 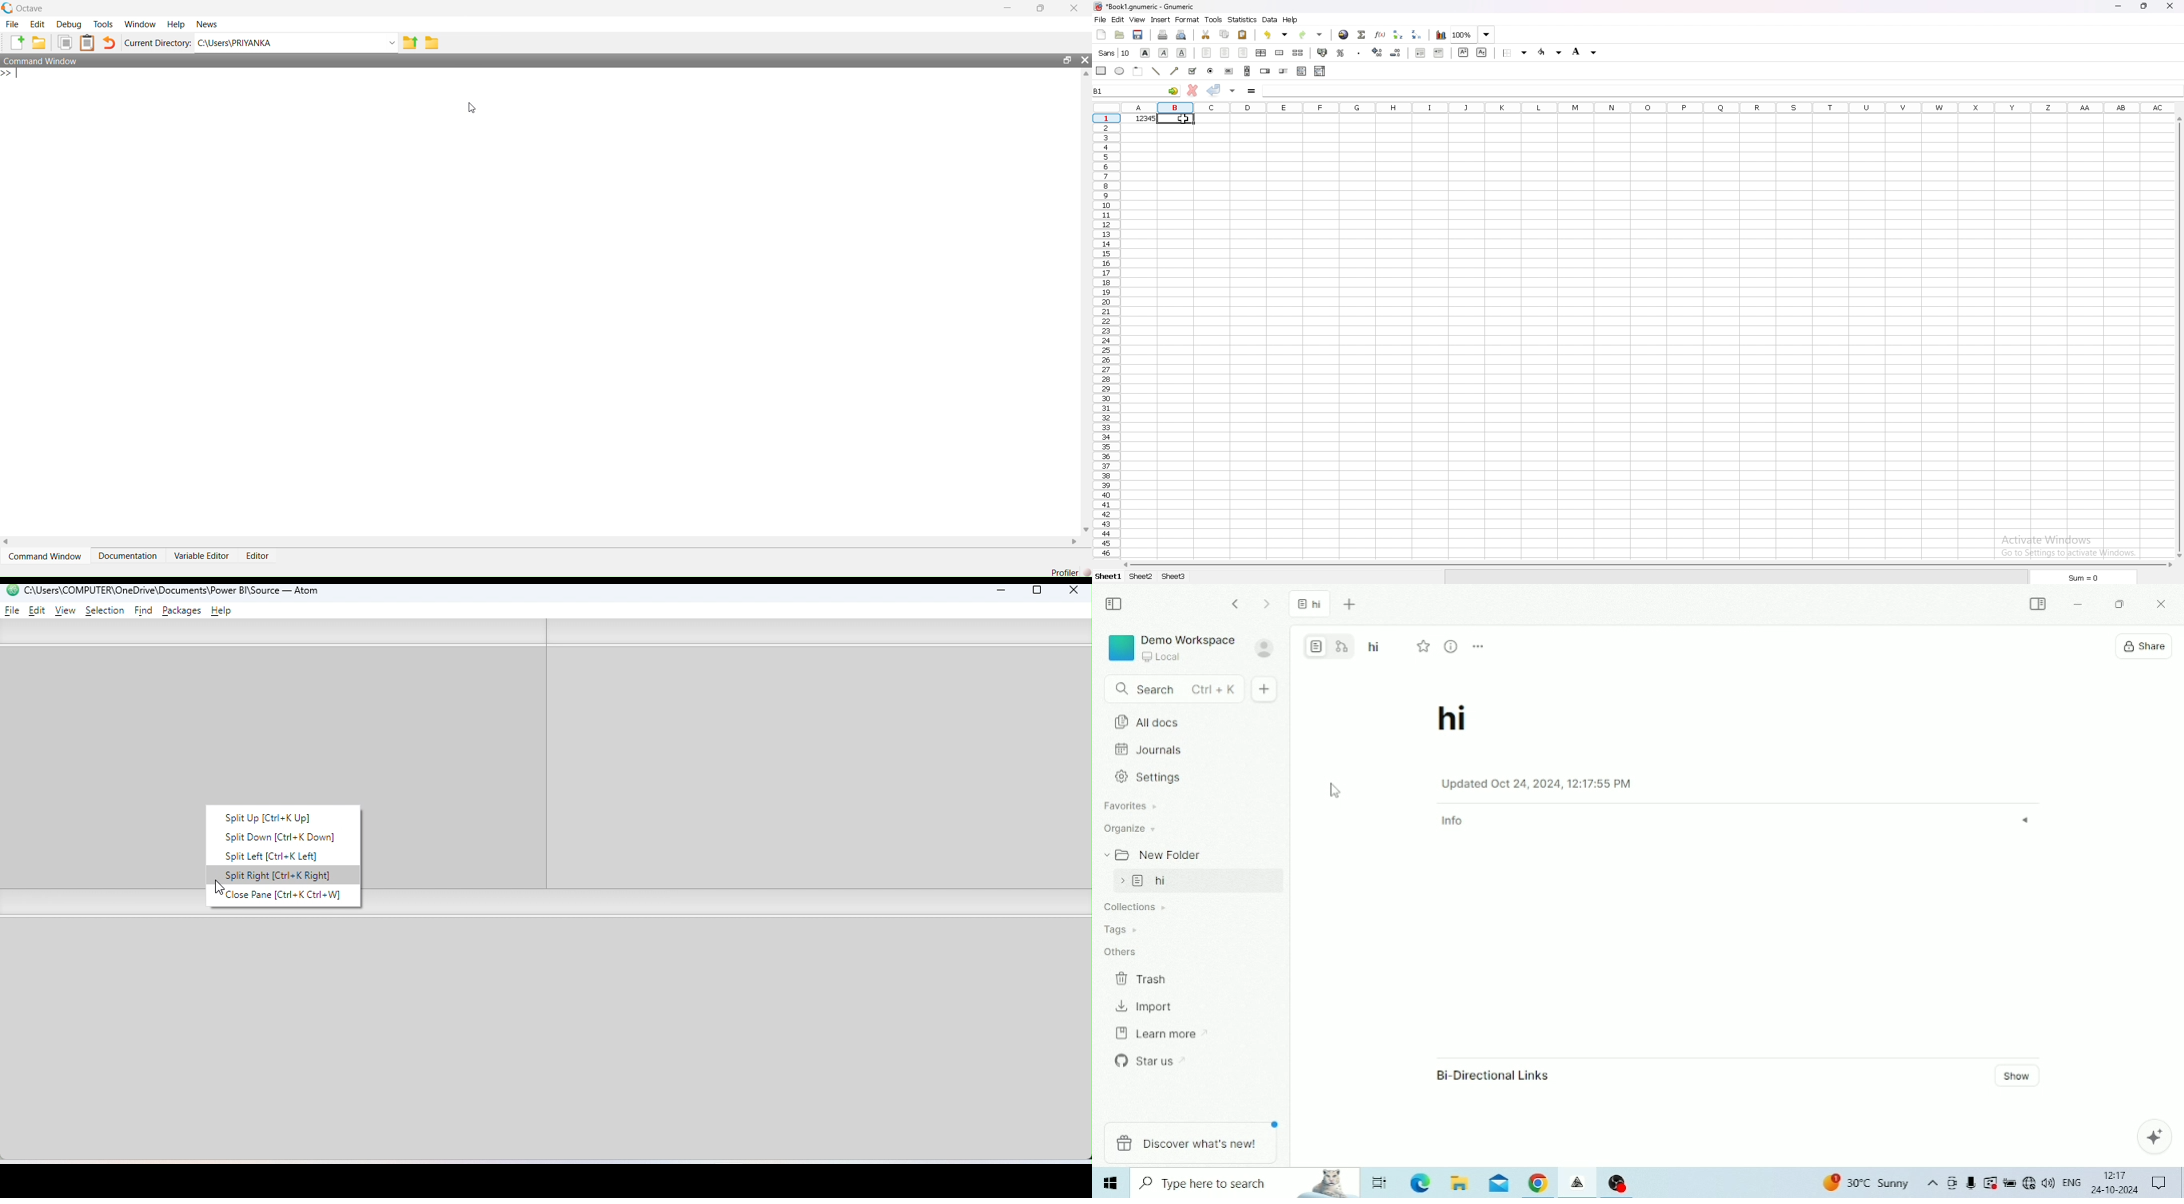 What do you see at coordinates (1344, 717) in the screenshot?
I see `All docs` at bounding box center [1344, 717].